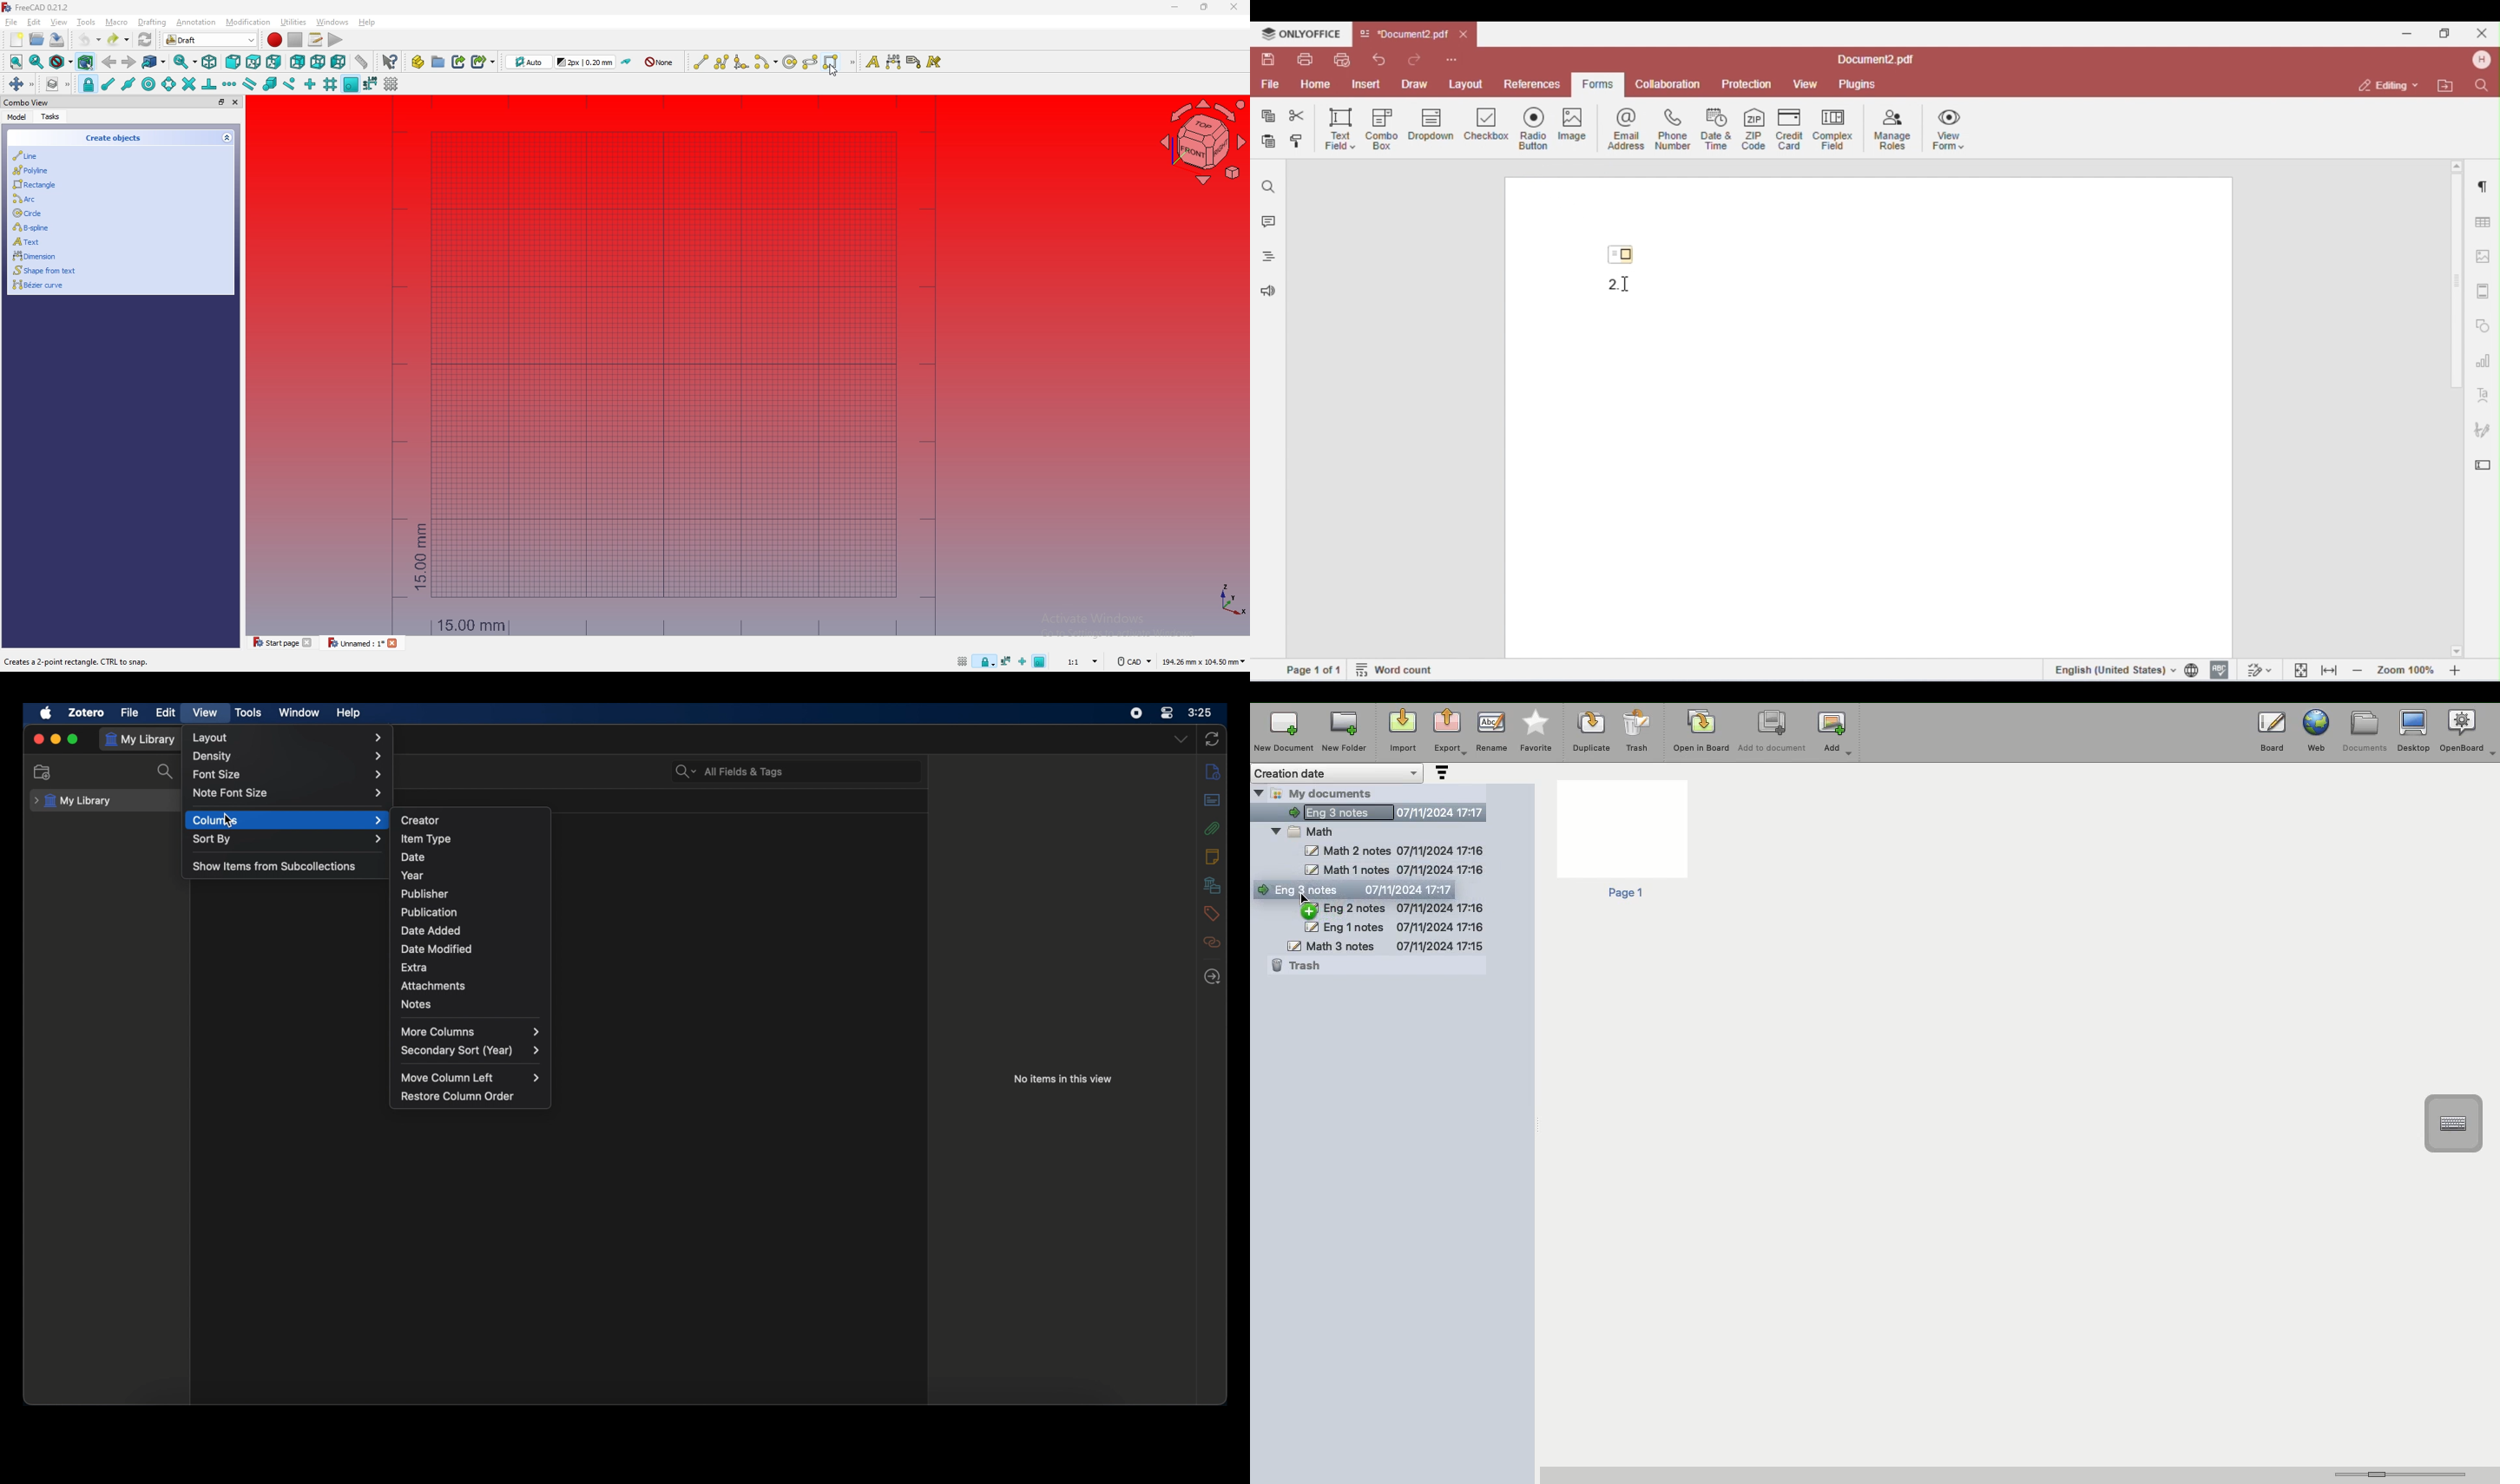 The width and height of the screenshot is (2520, 1484). I want to click on snap special, so click(269, 84).